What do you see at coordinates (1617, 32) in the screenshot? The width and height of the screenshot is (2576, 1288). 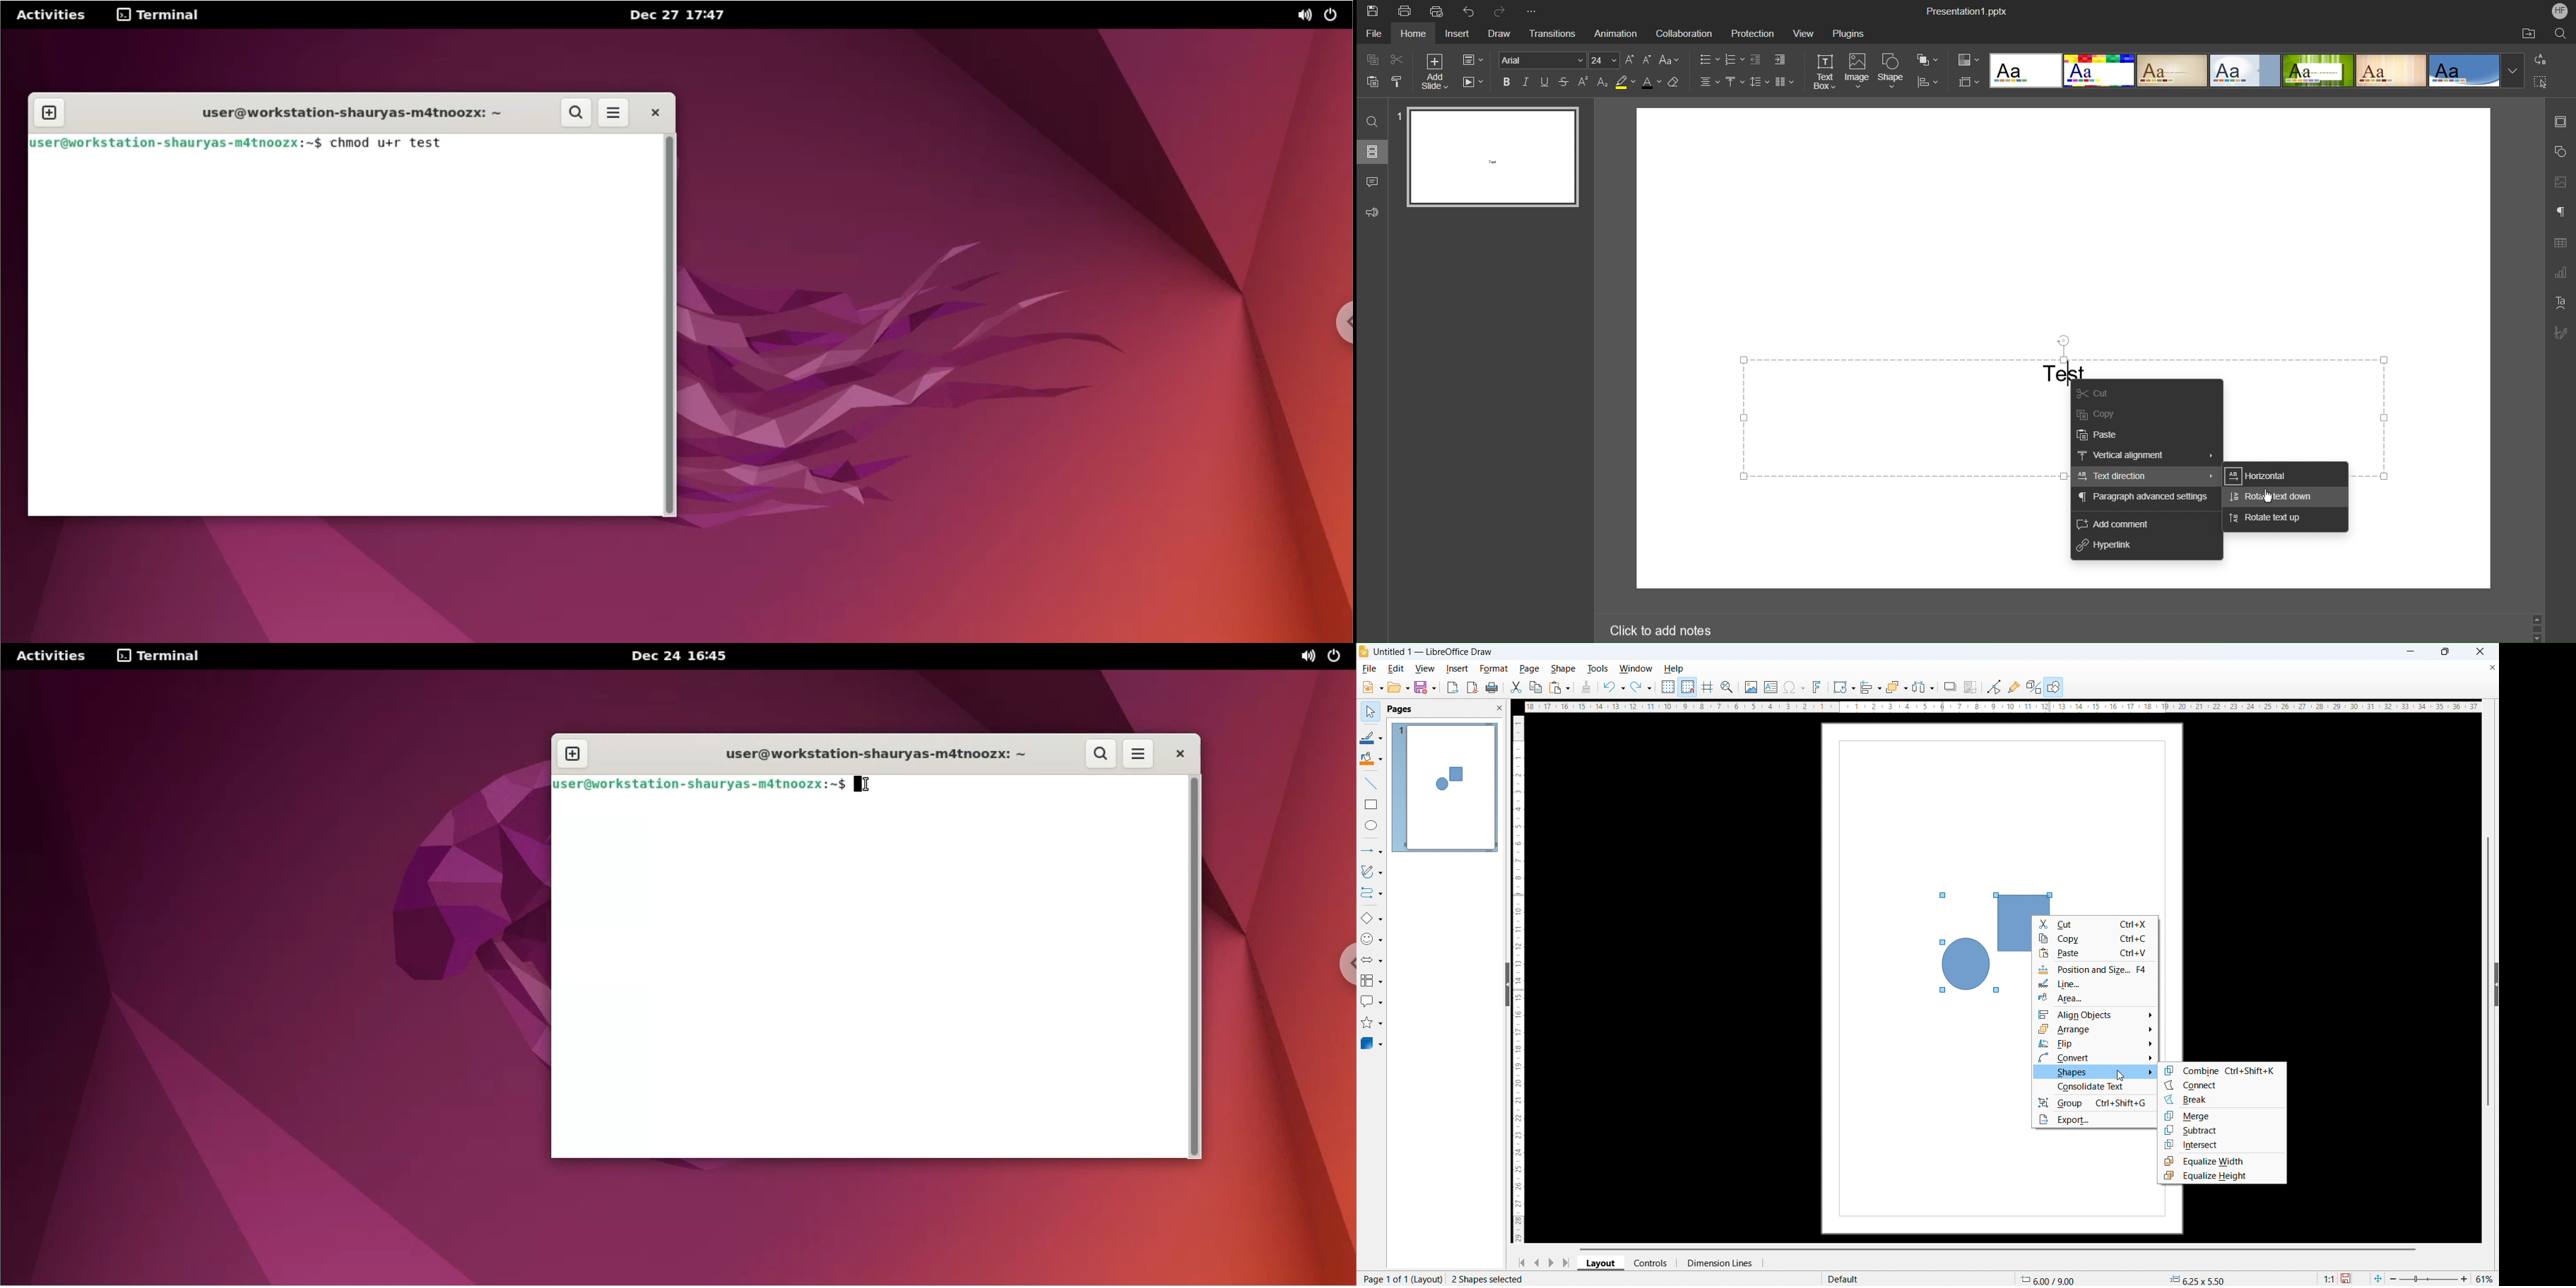 I see `Animation` at bounding box center [1617, 32].